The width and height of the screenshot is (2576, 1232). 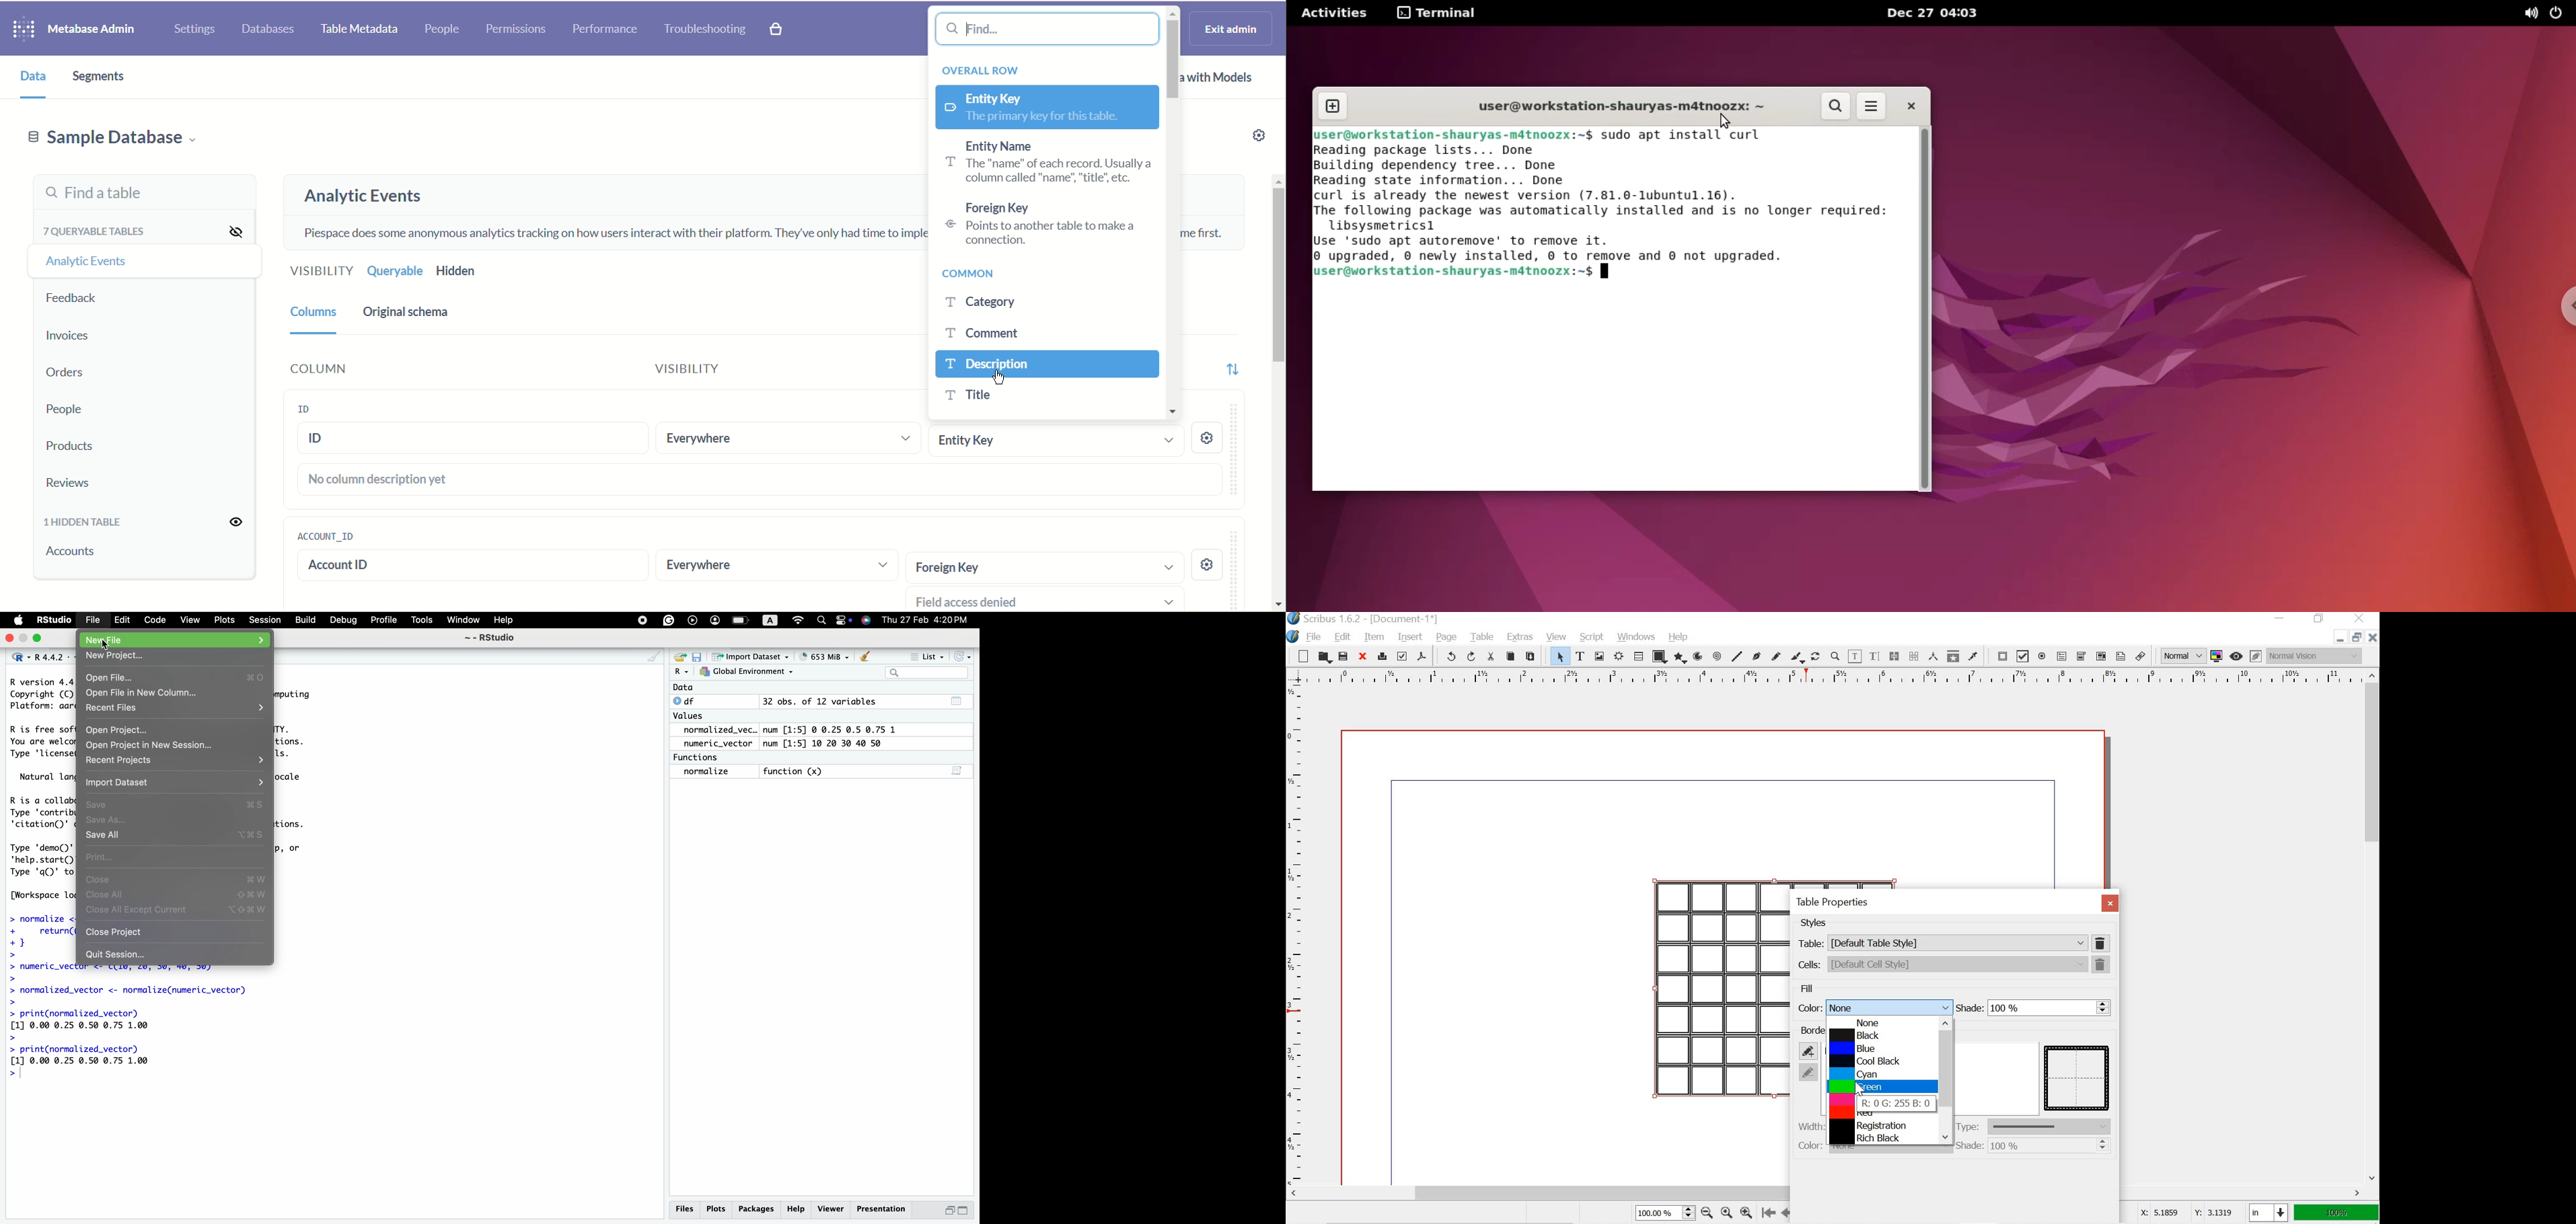 What do you see at coordinates (687, 701) in the screenshot?
I see `df` at bounding box center [687, 701].